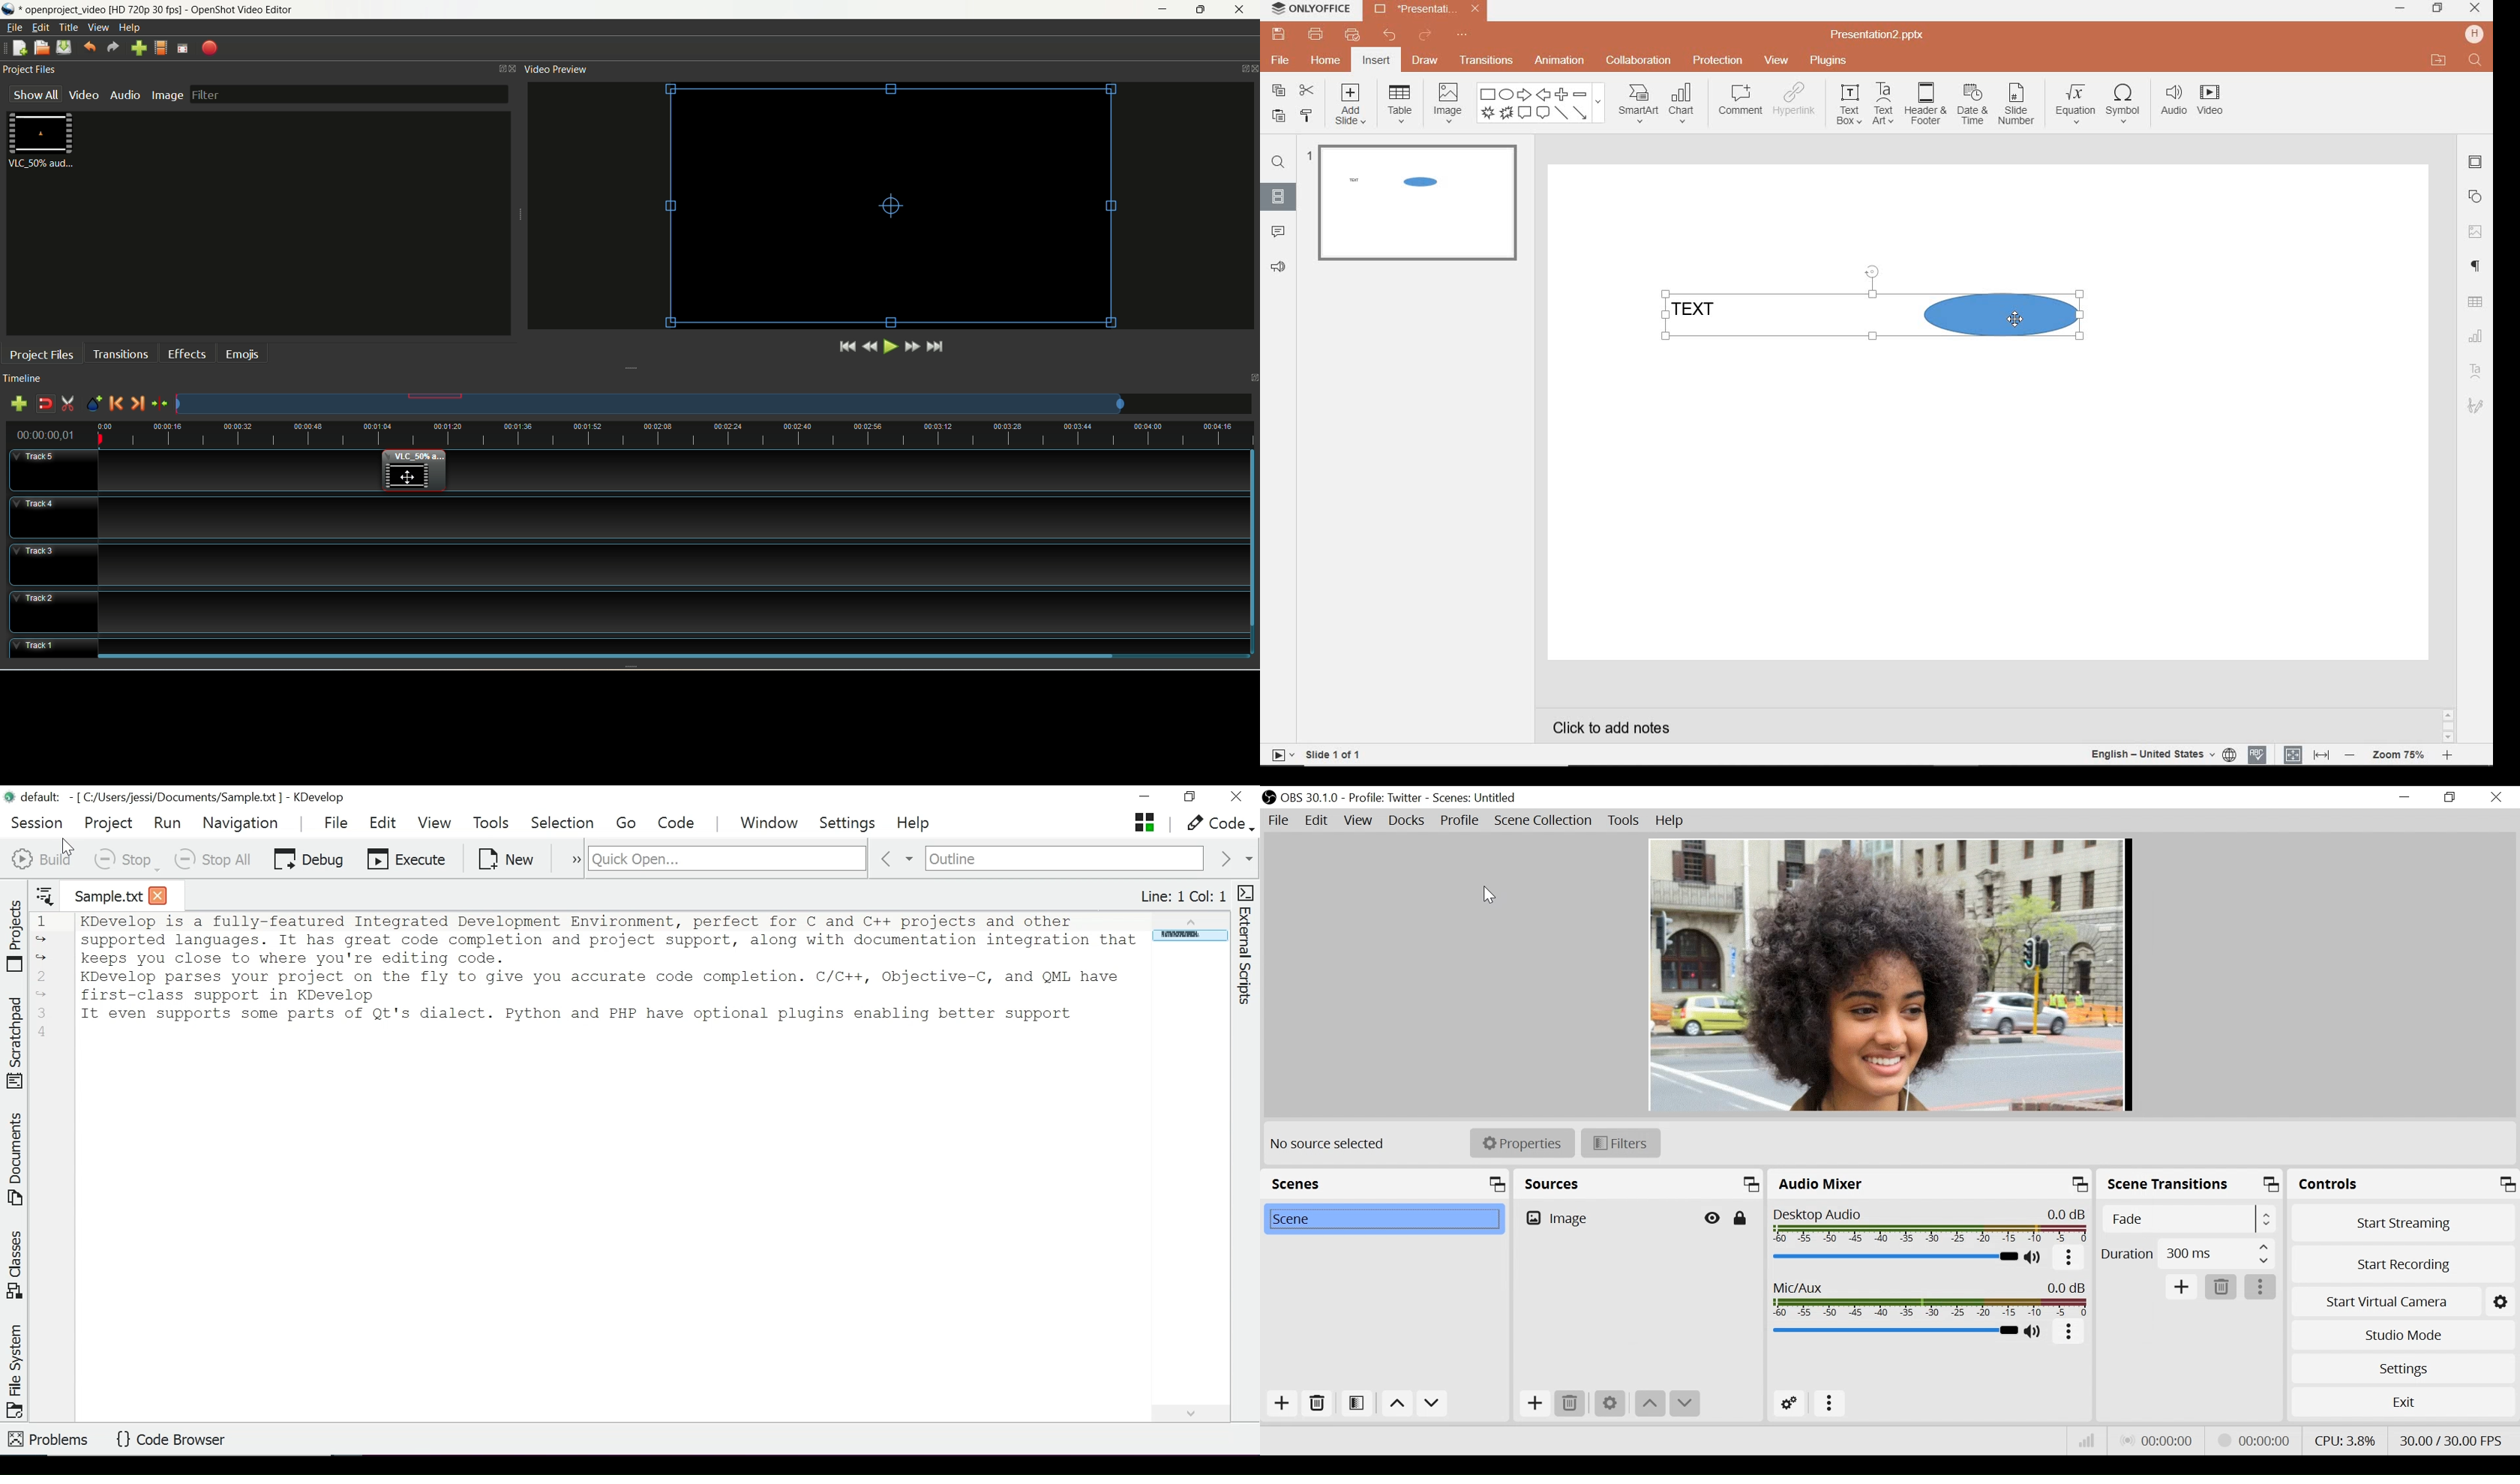 The width and height of the screenshot is (2520, 1484). Describe the element at coordinates (64, 48) in the screenshot. I see `save project` at that location.